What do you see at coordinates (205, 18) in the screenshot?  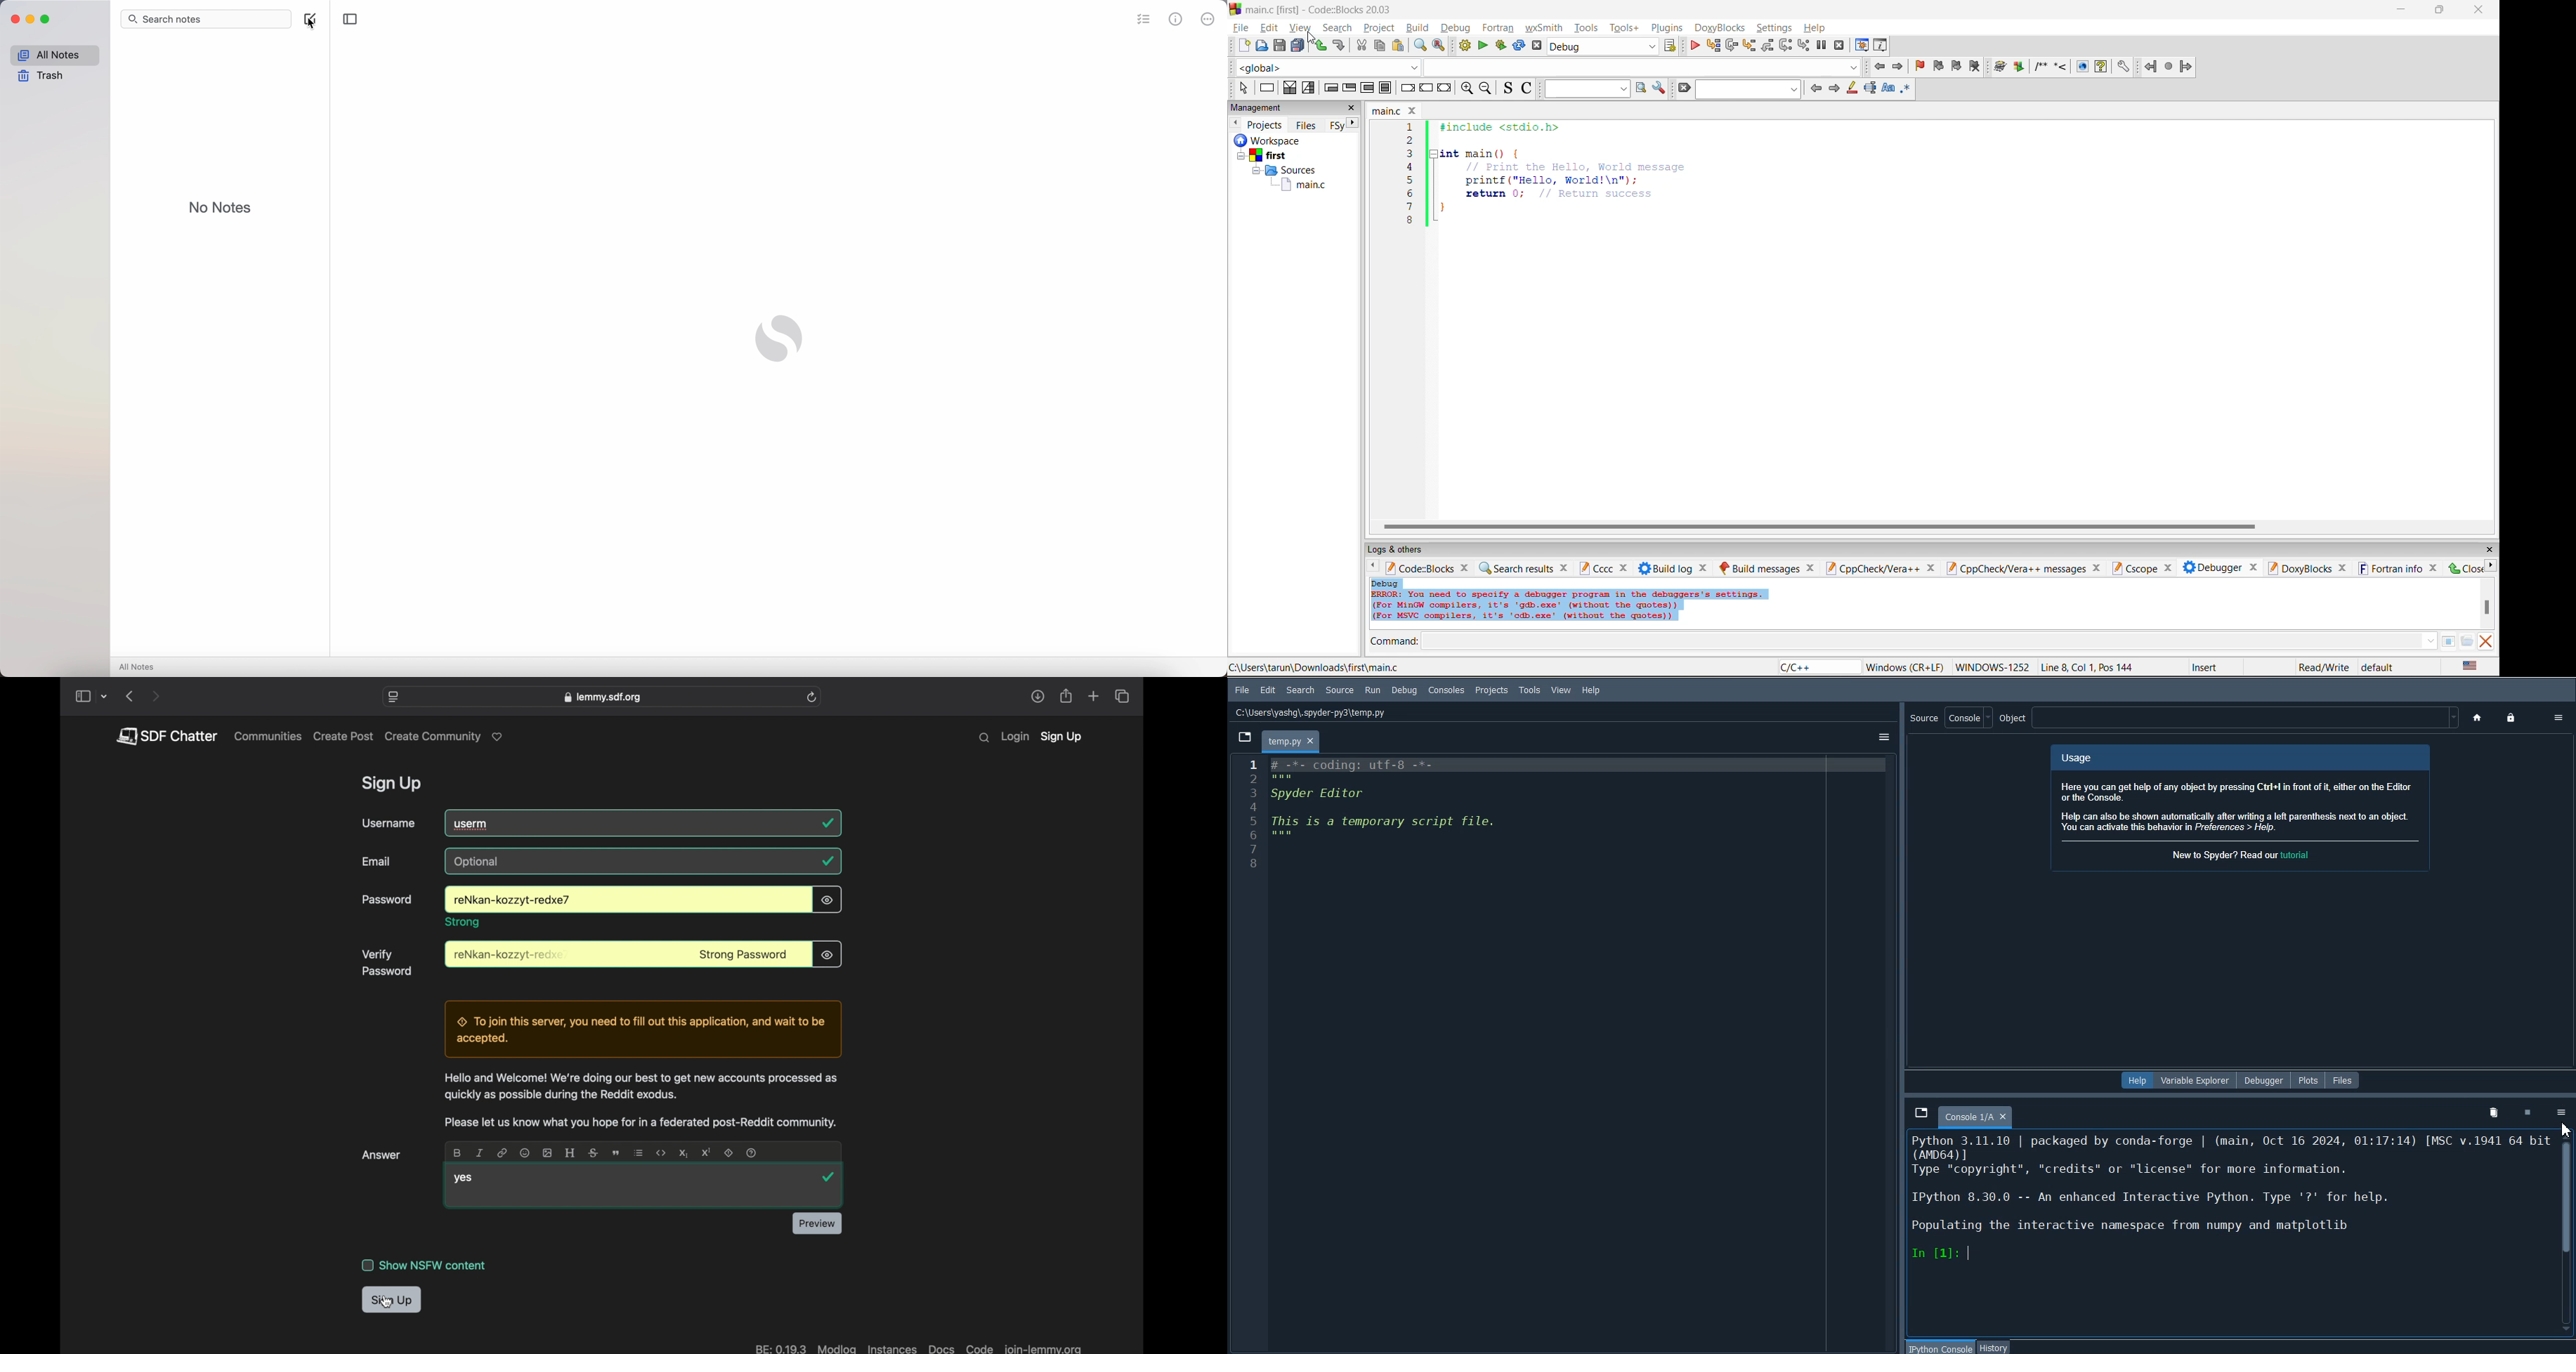 I see `search bar` at bounding box center [205, 18].